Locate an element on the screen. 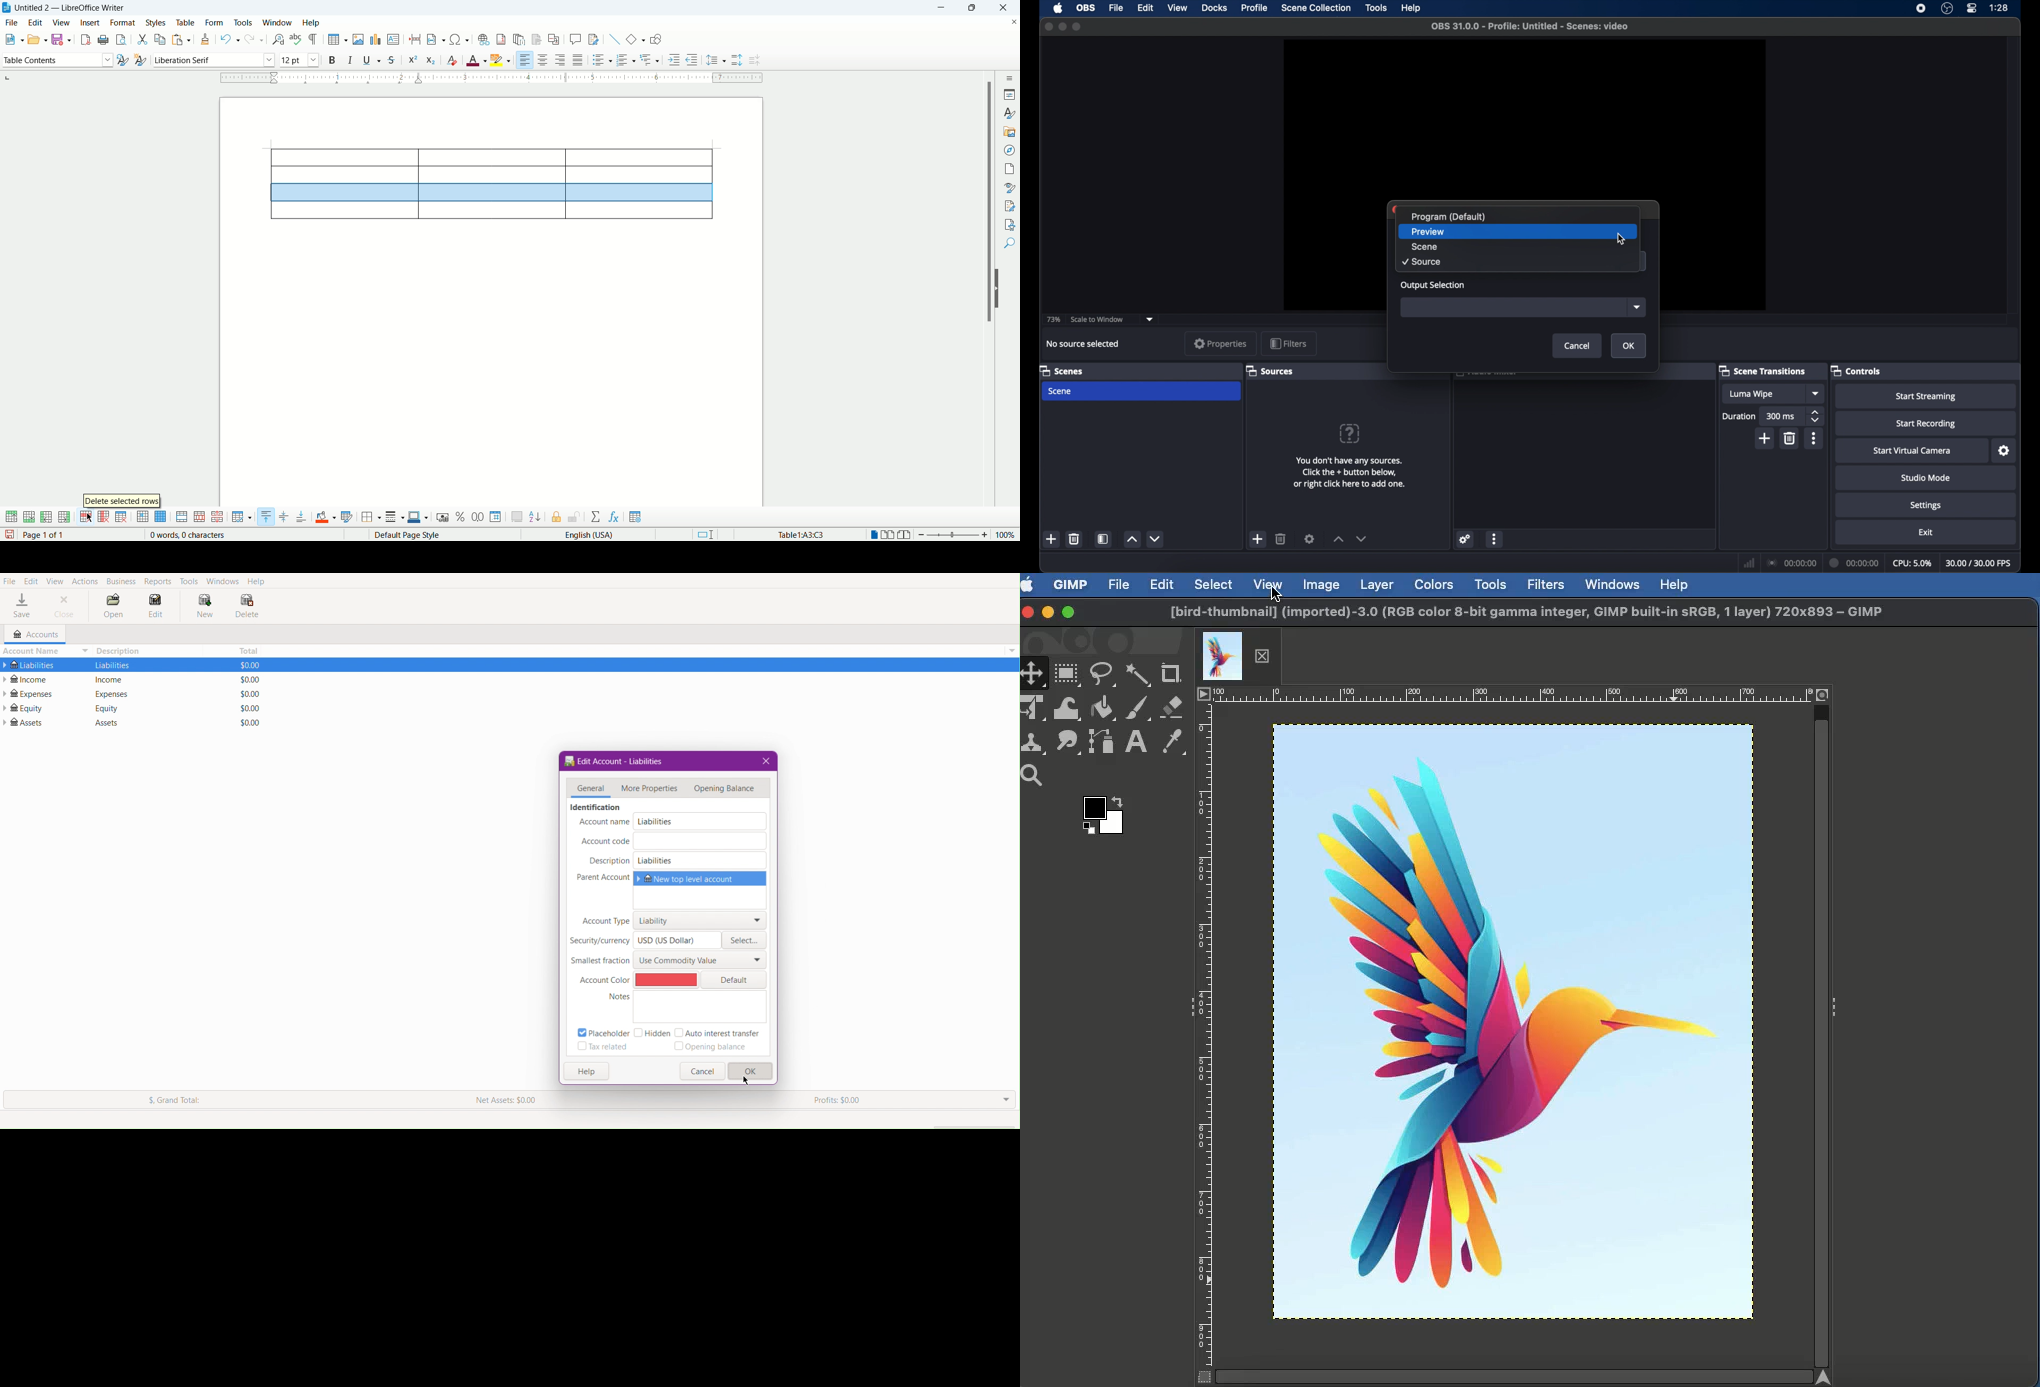 This screenshot has height=1400, width=2044. preview is located at coordinates (1524, 118).